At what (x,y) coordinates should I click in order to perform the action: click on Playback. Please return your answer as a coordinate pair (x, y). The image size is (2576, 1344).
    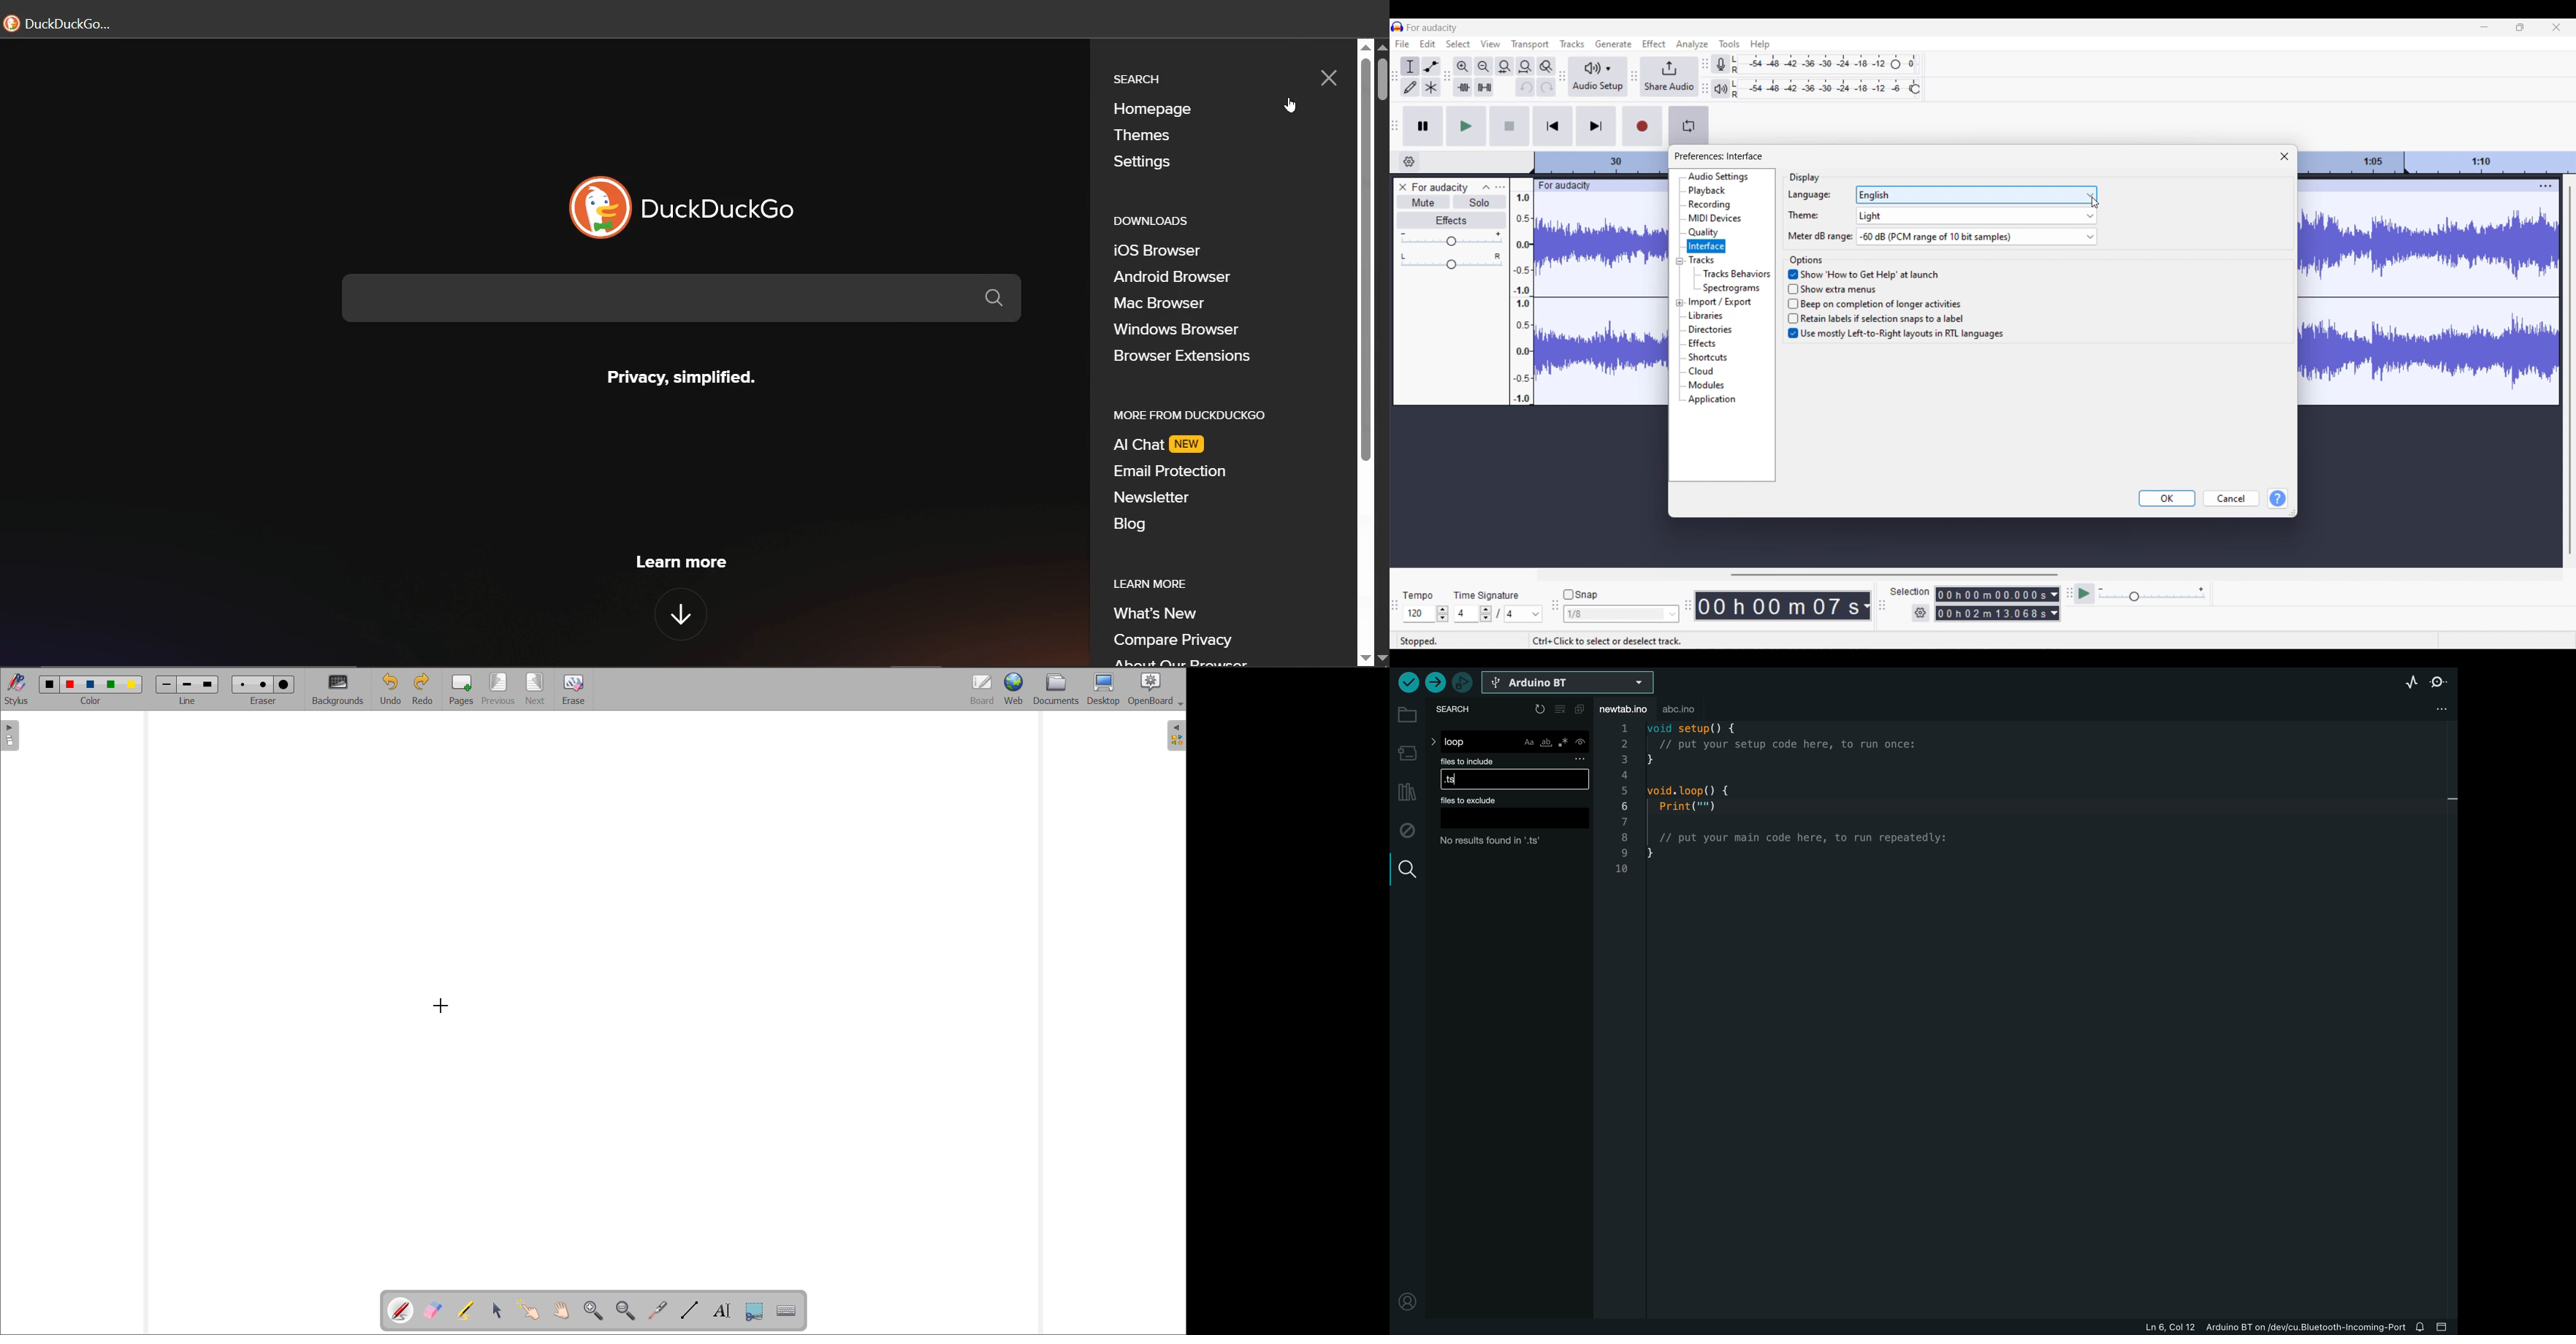
    Looking at the image, I should click on (1708, 191).